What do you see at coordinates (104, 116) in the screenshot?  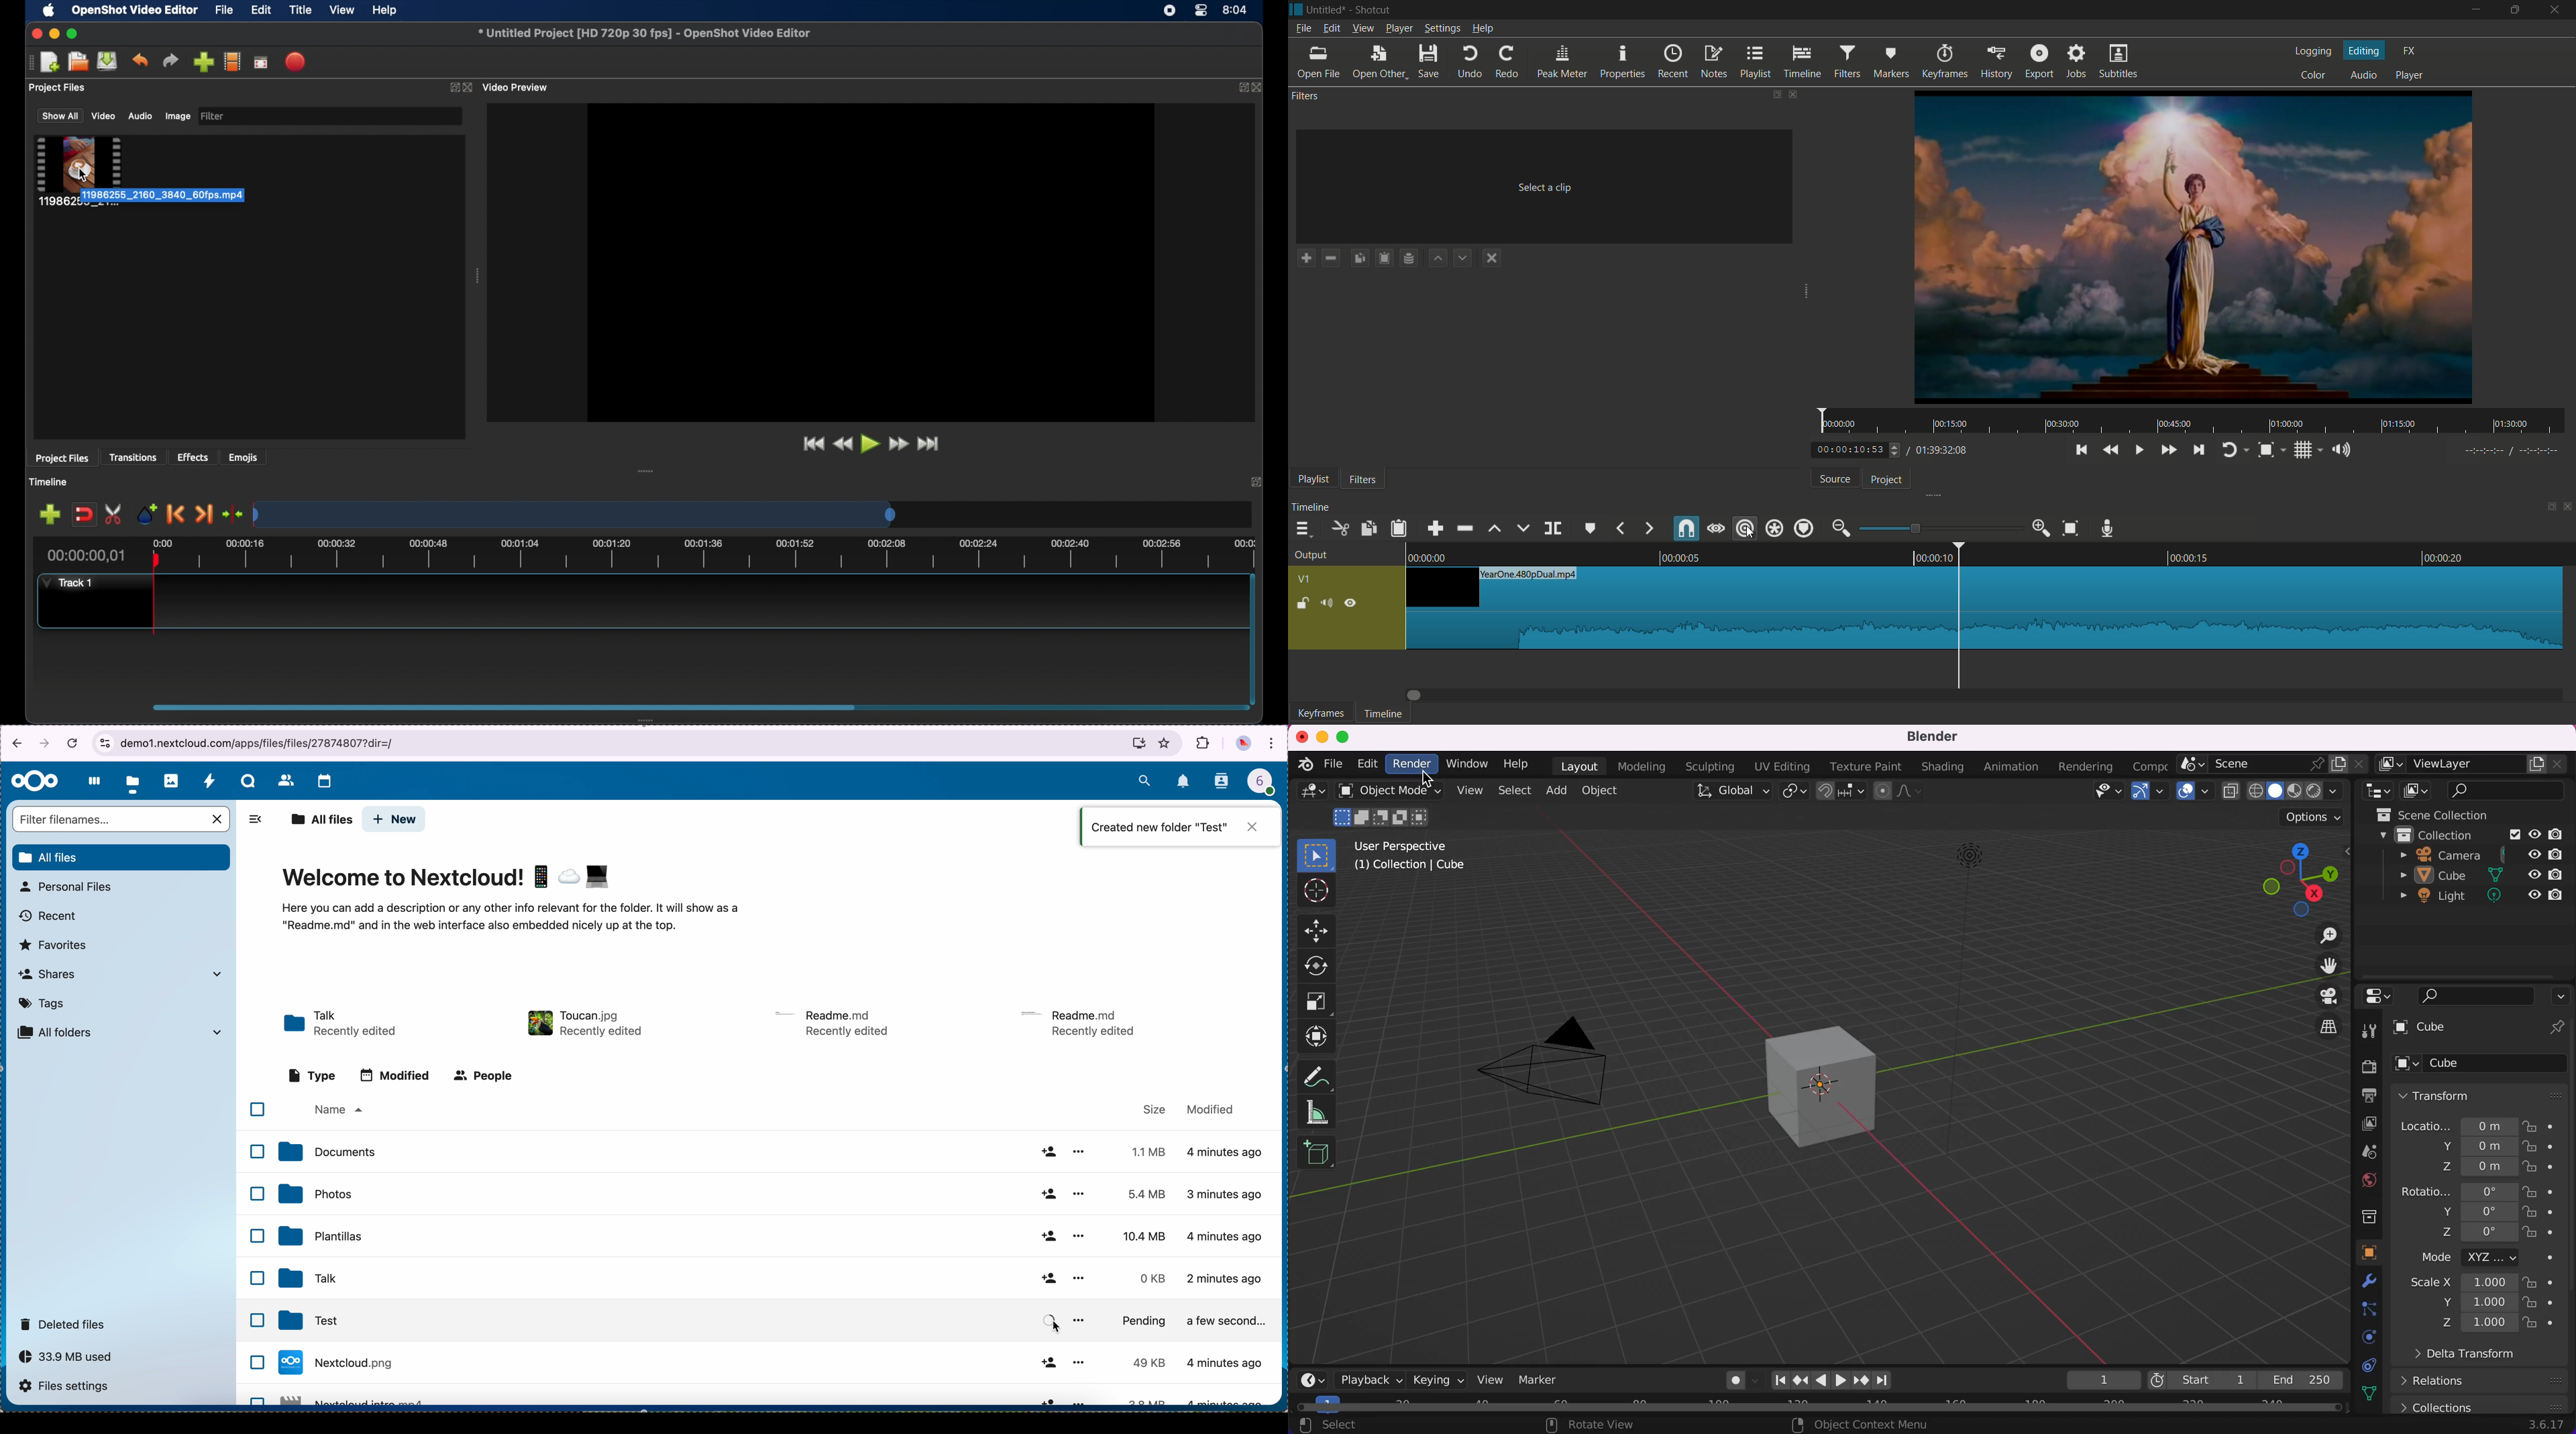 I see `video` at bounding box center [104, 116].